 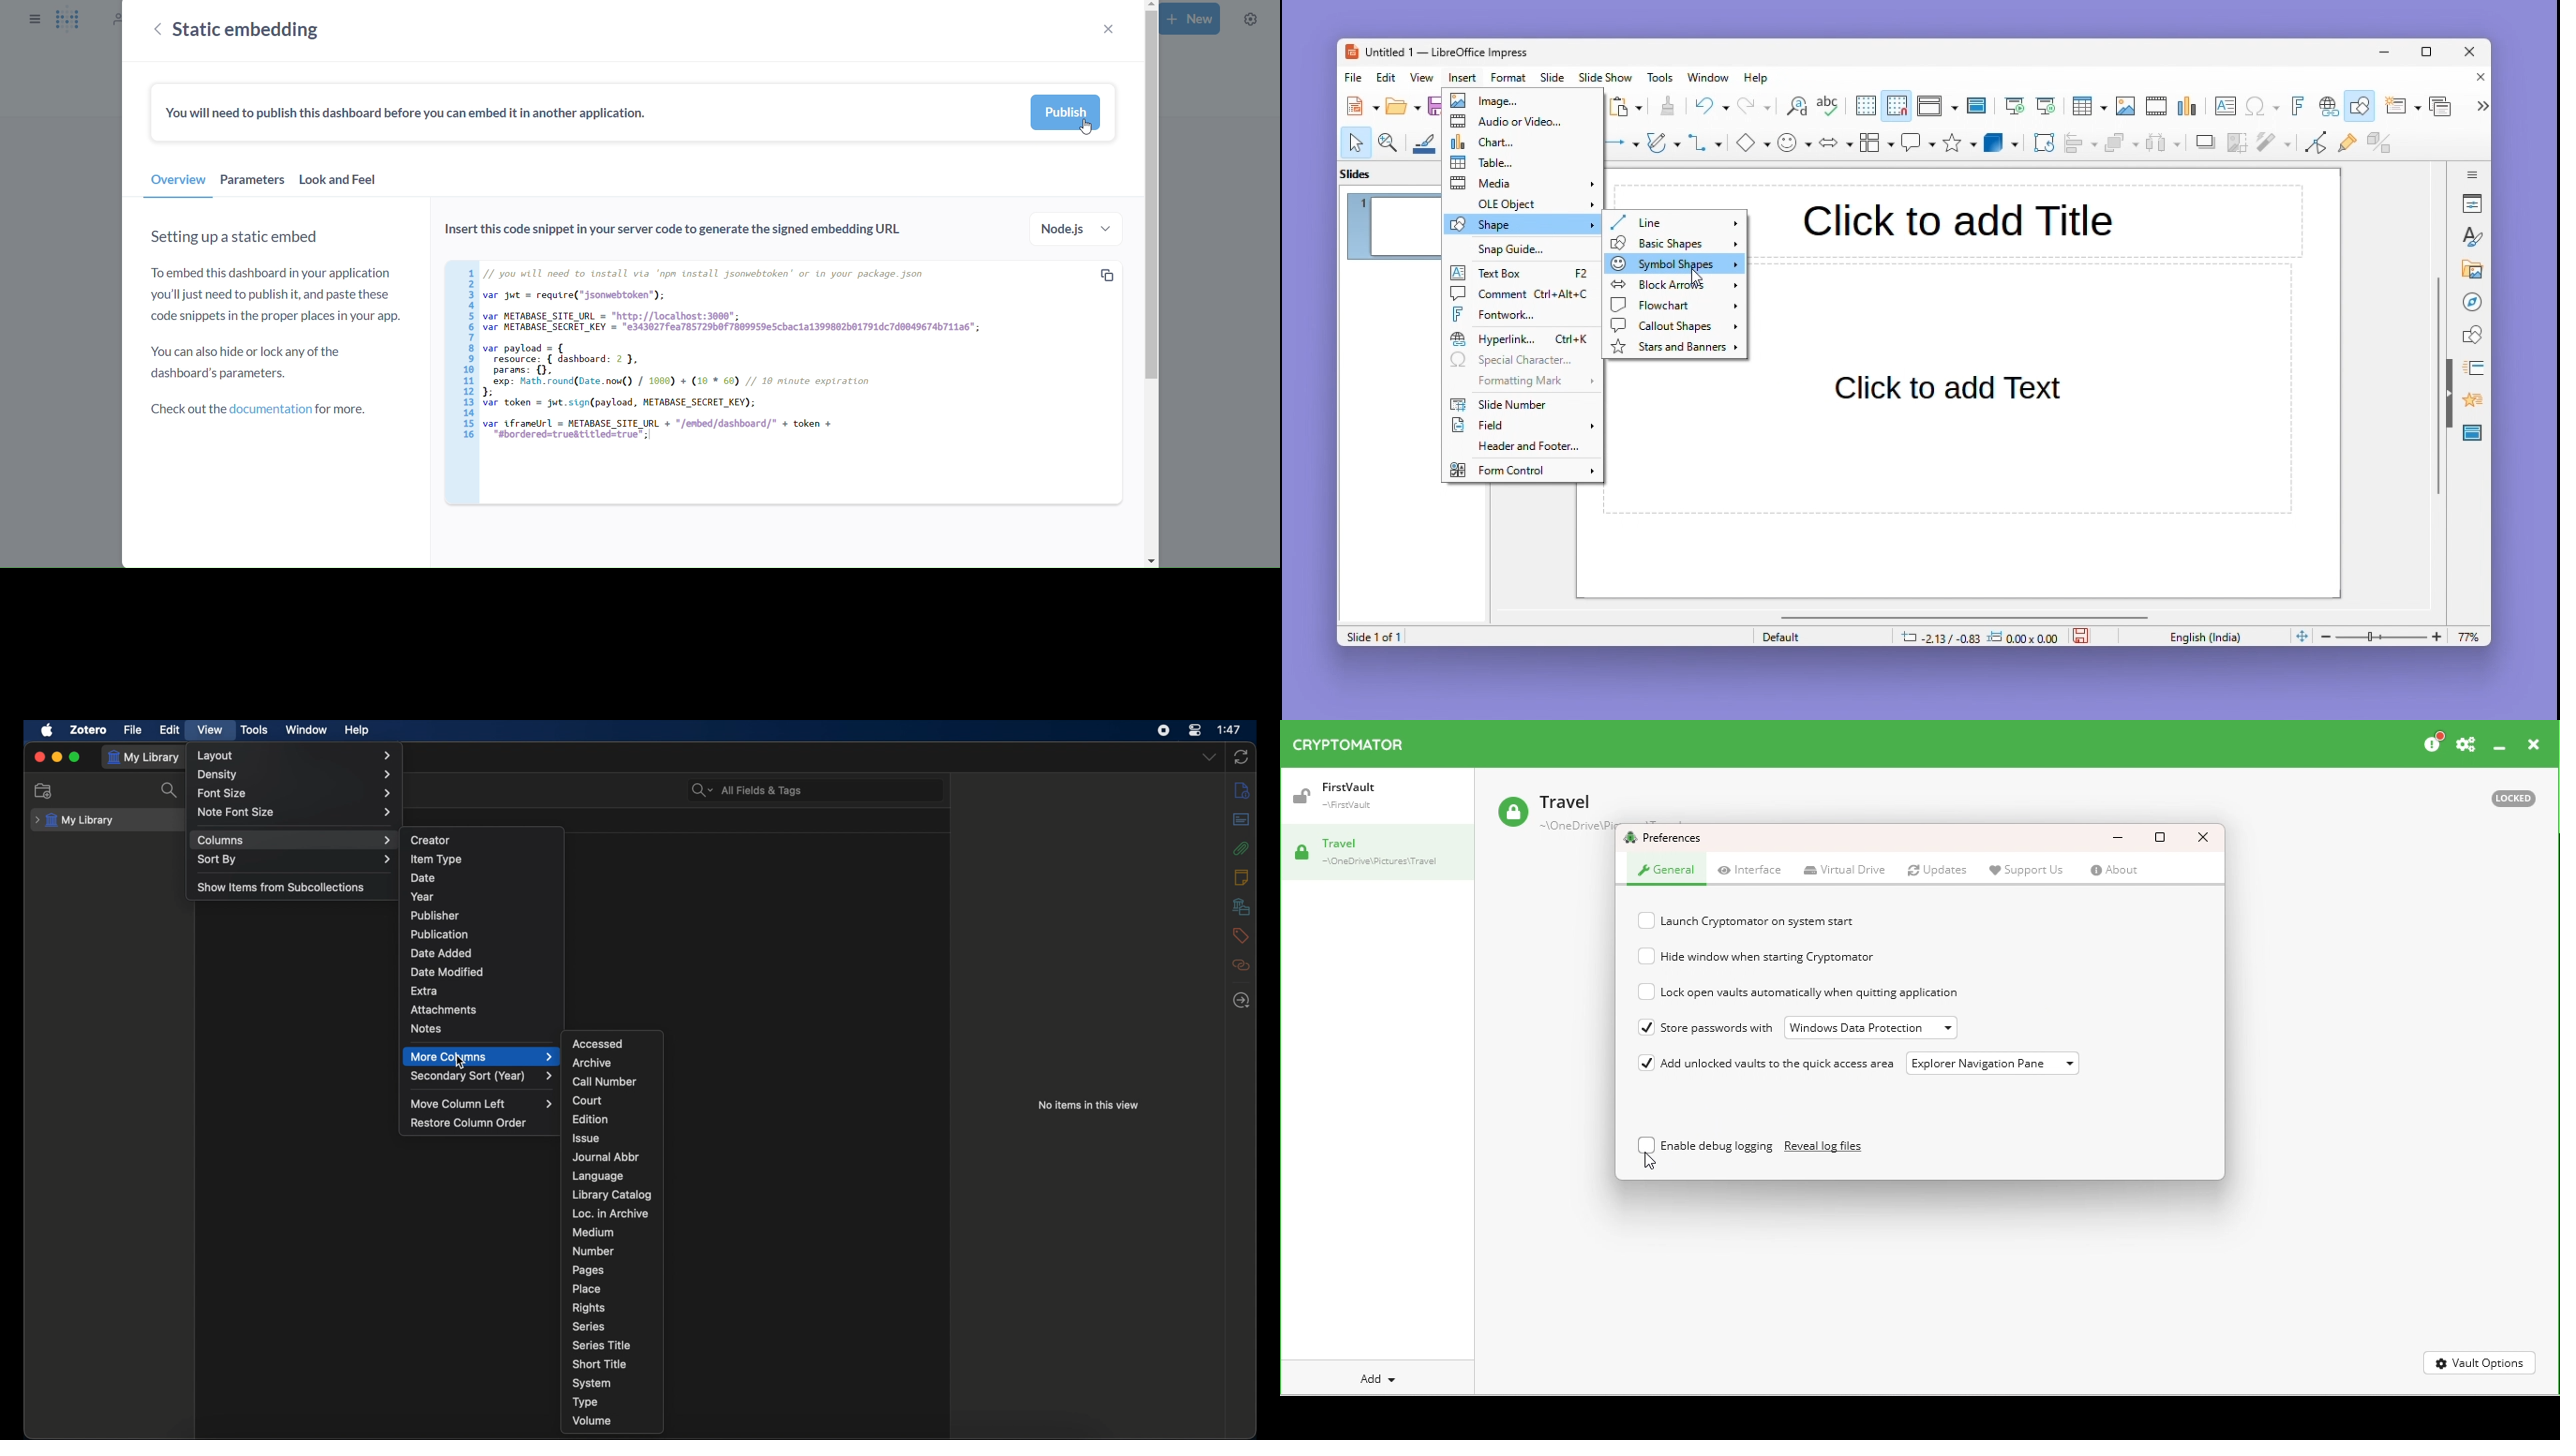 I want to click on minimize, so click(x=57, y=756).